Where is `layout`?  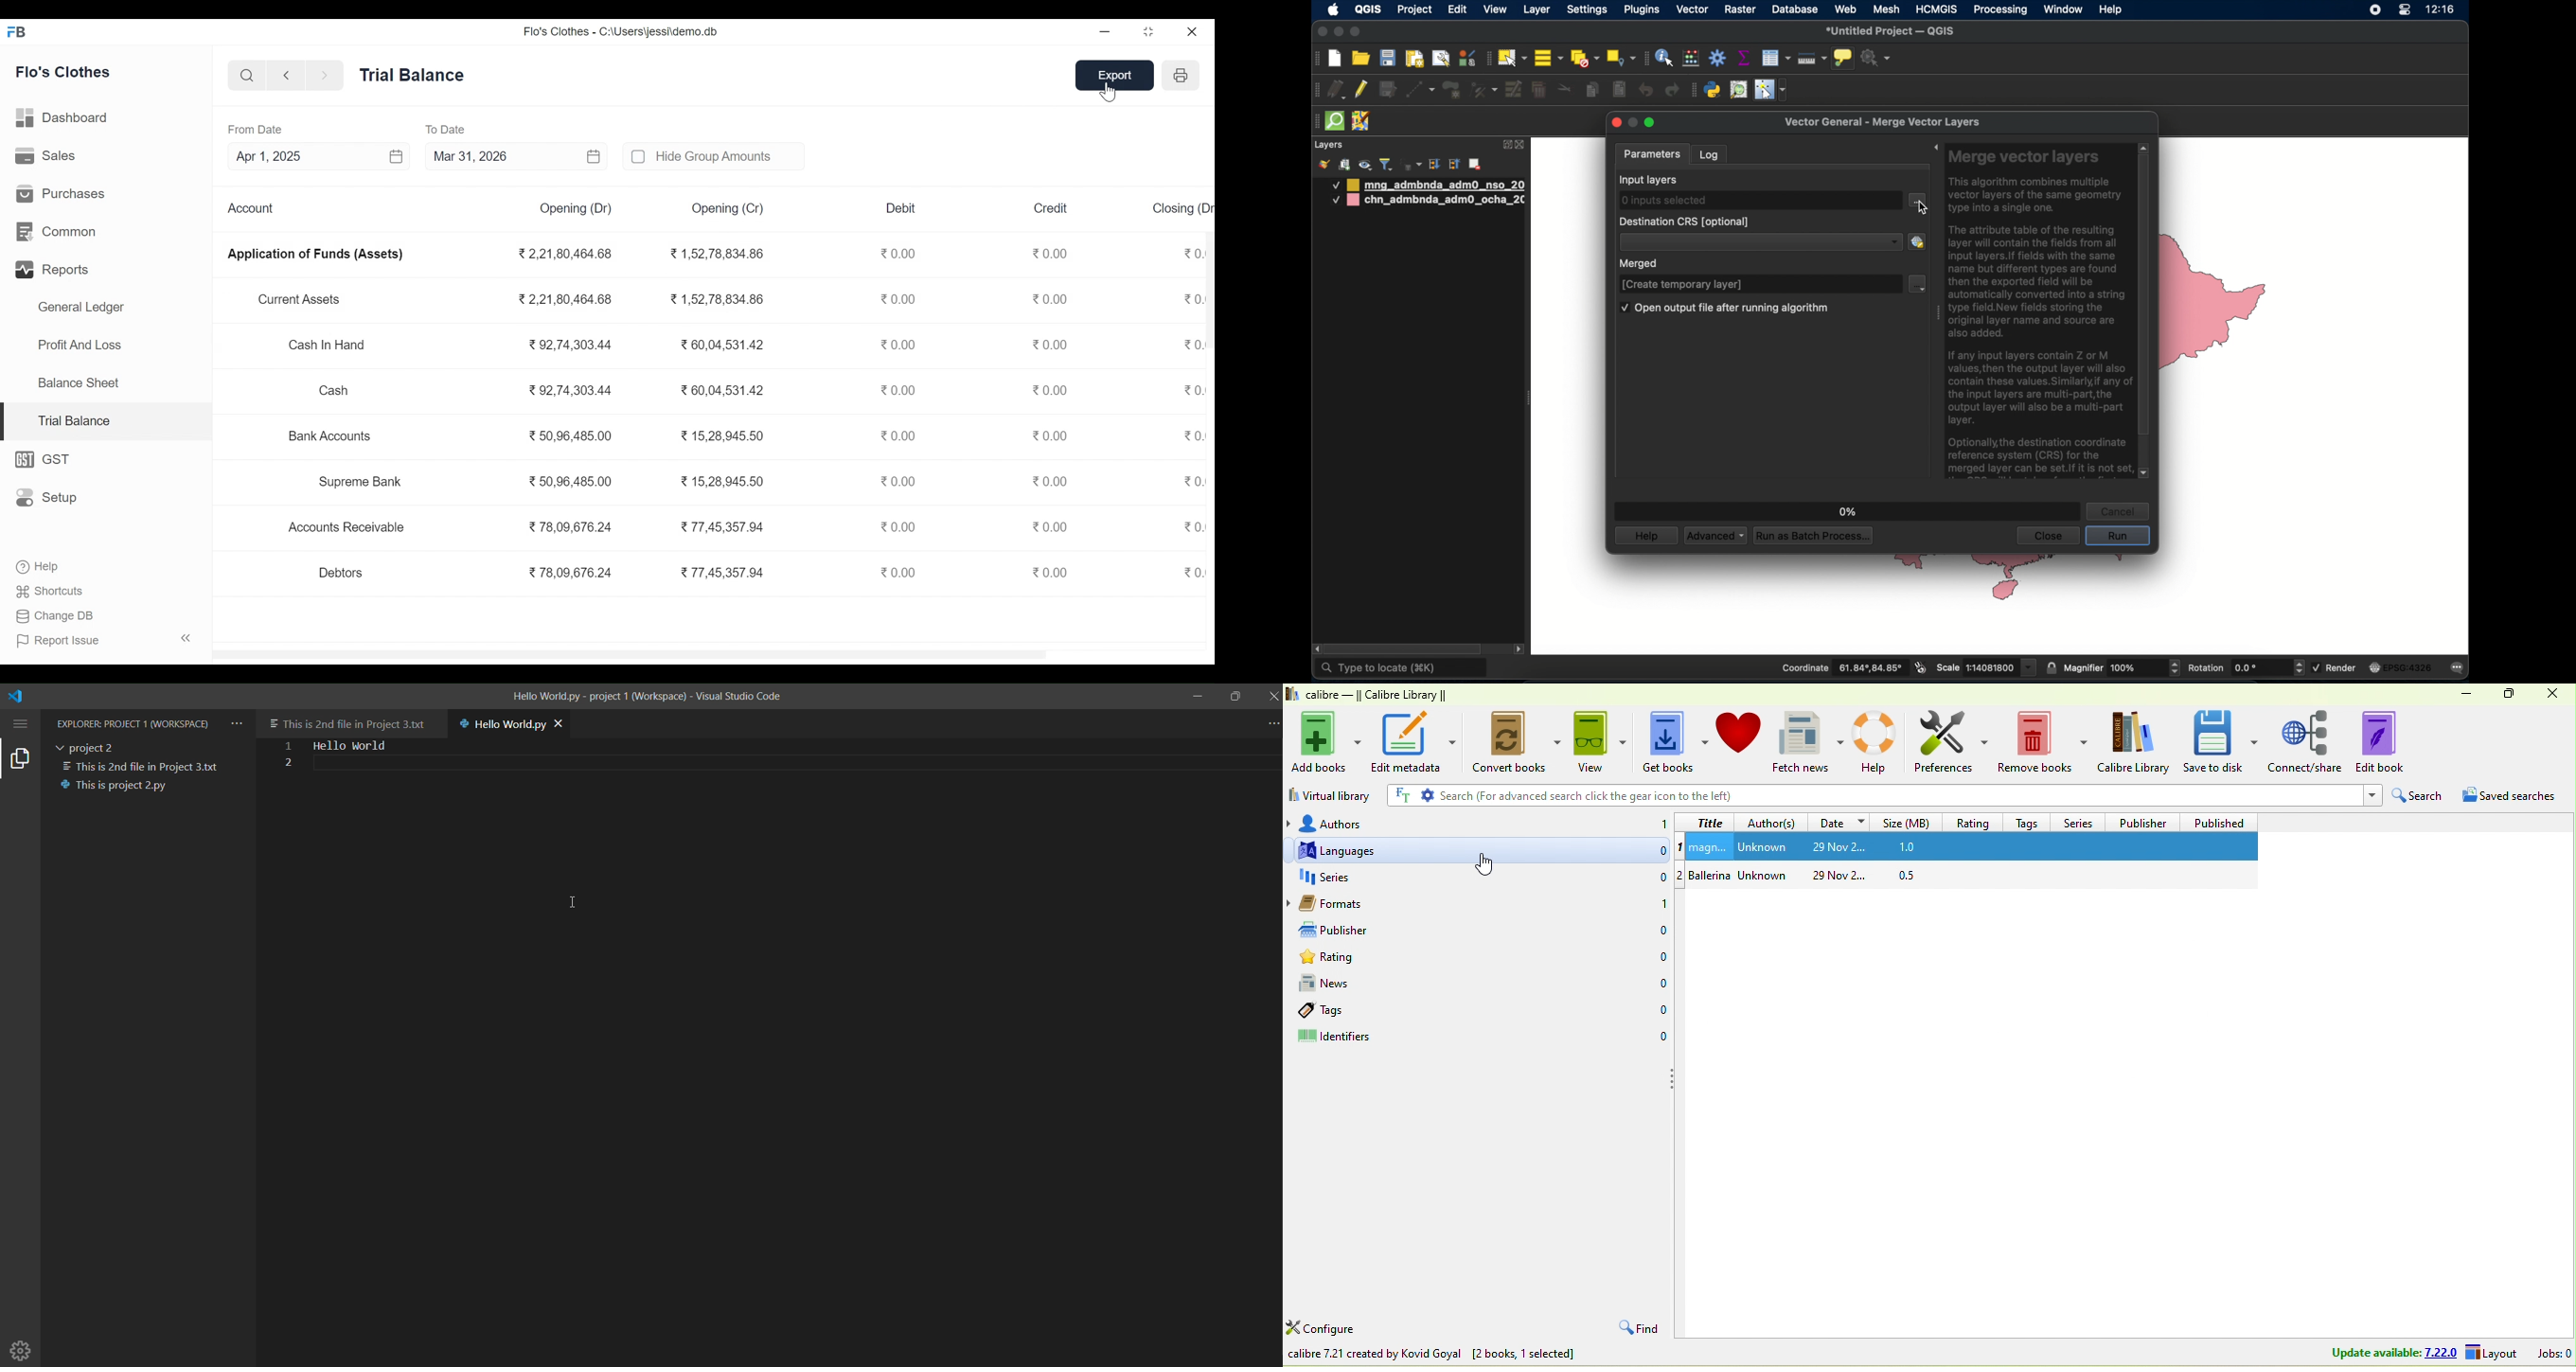
layout is located at coordinates (2494, 1353).